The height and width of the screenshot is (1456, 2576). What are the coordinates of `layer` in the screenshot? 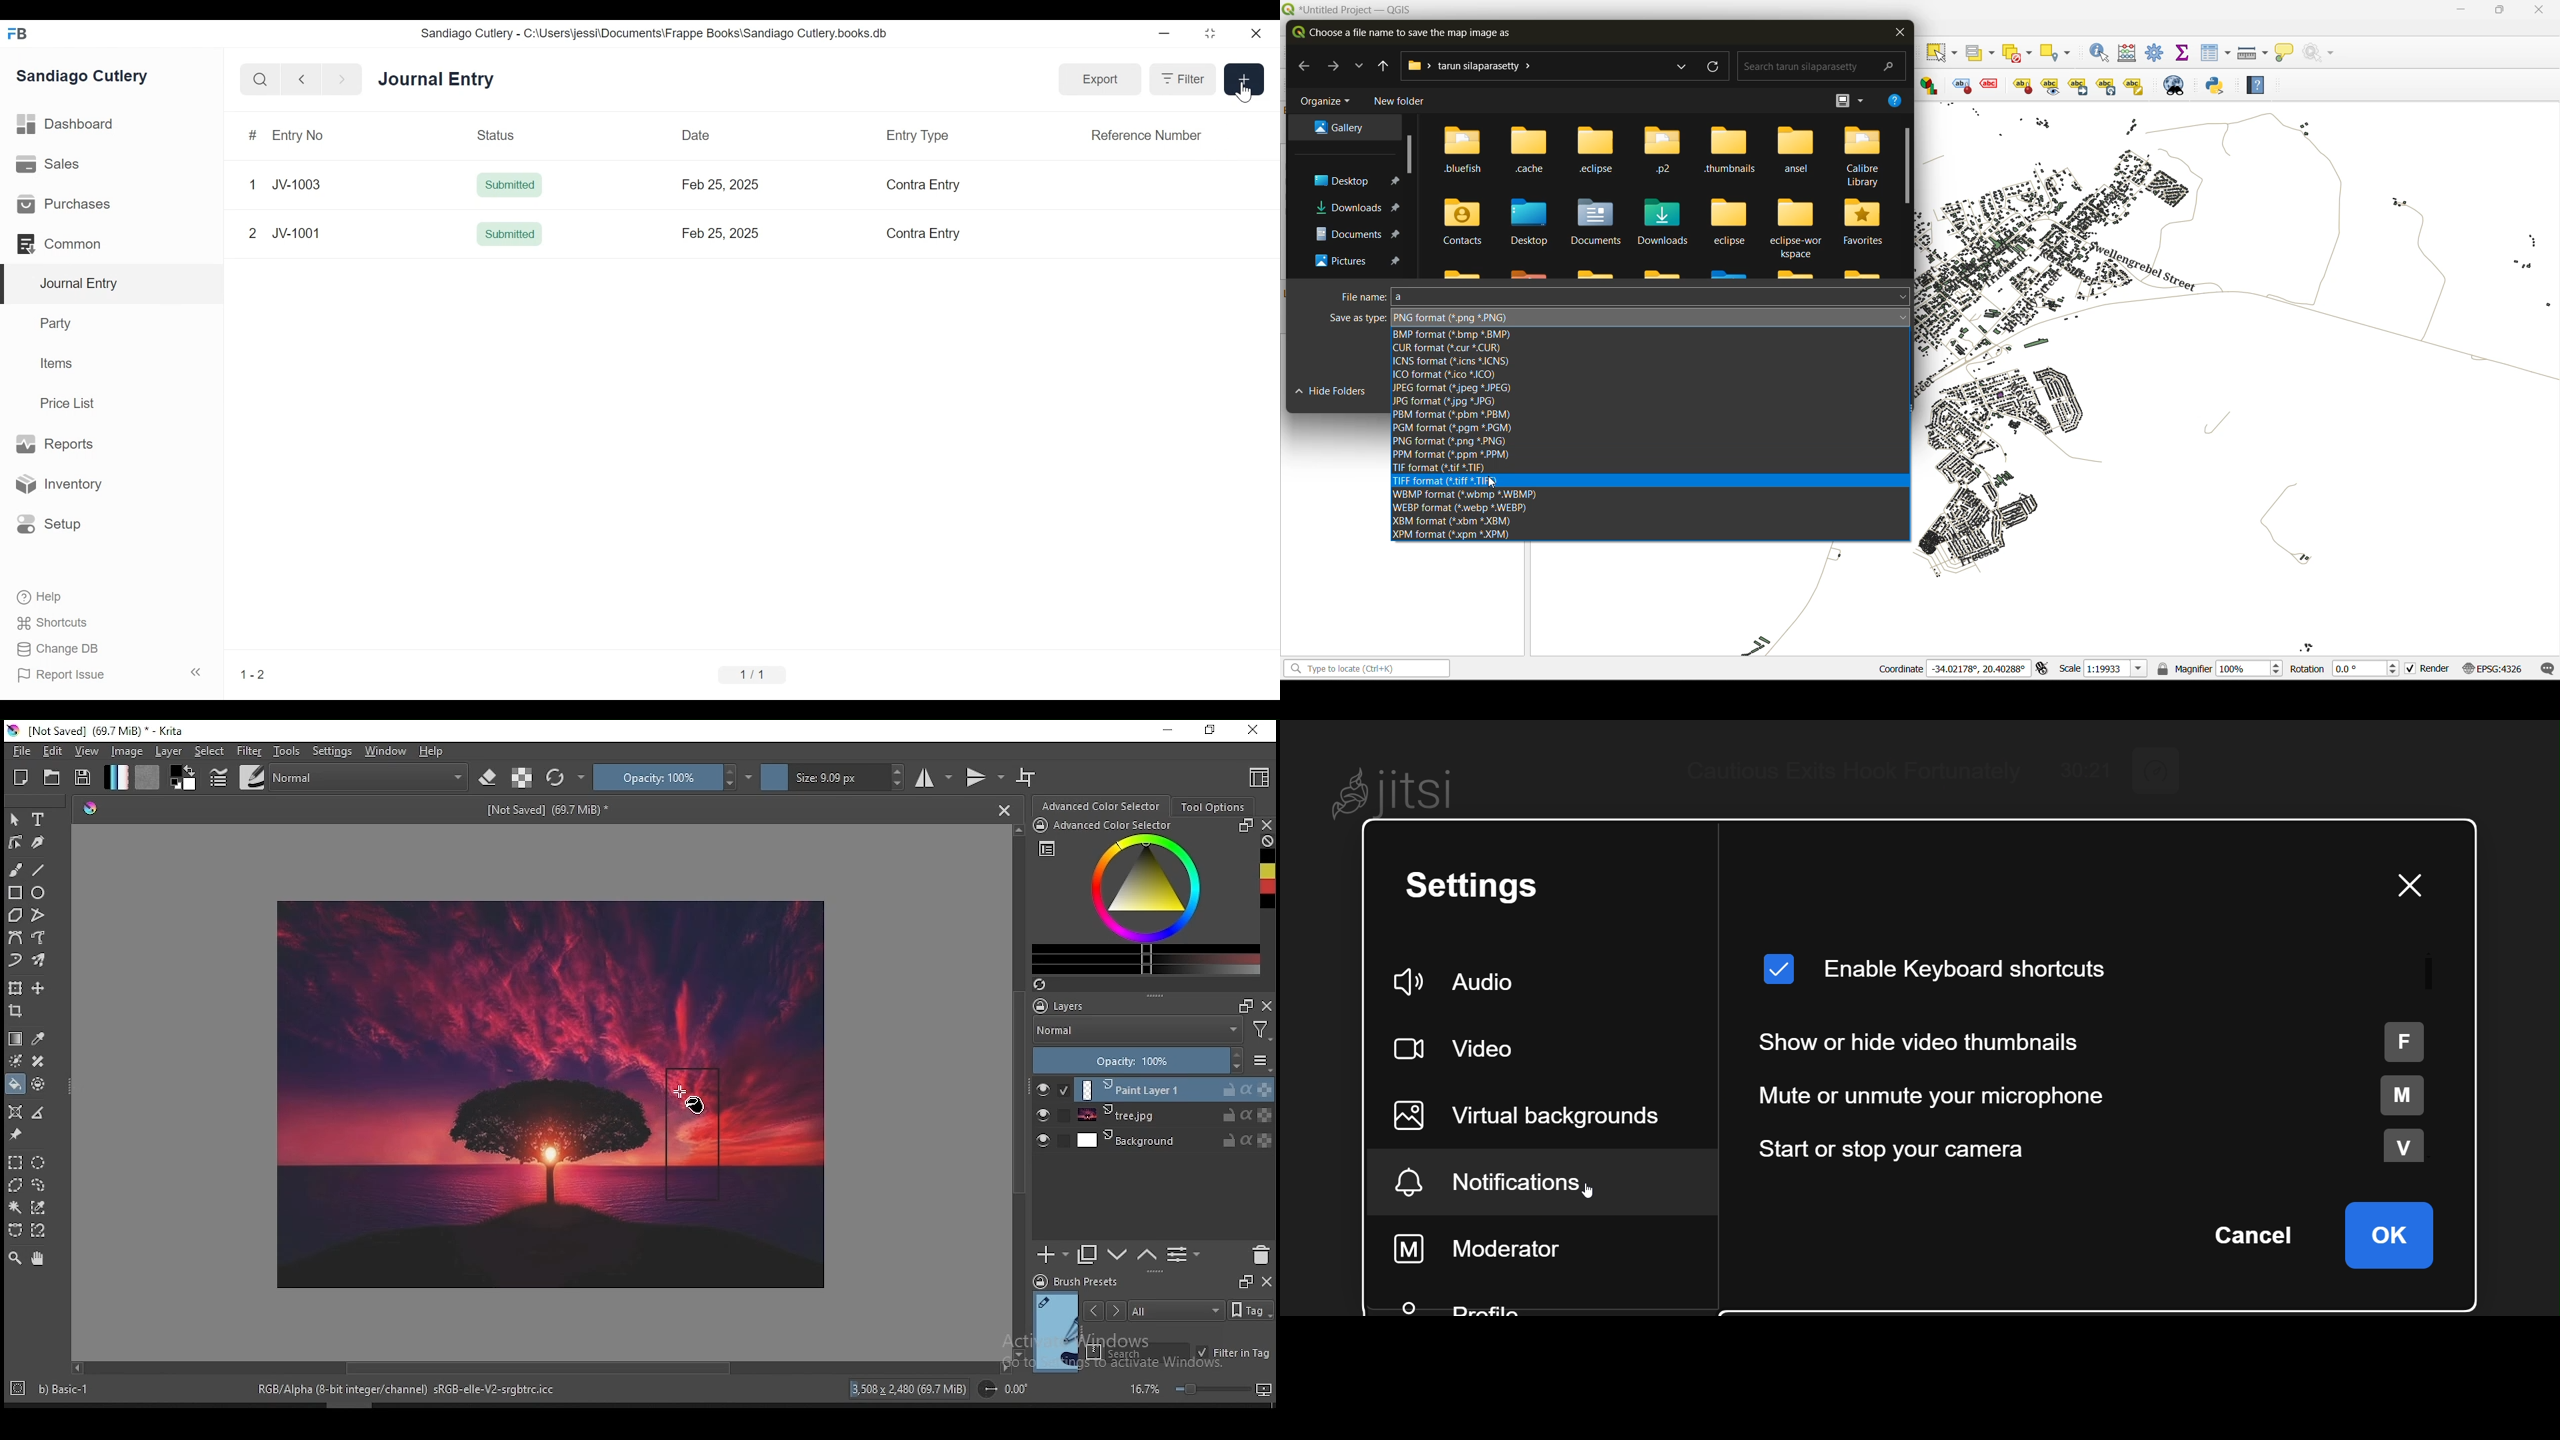 It's located at (169, 752).